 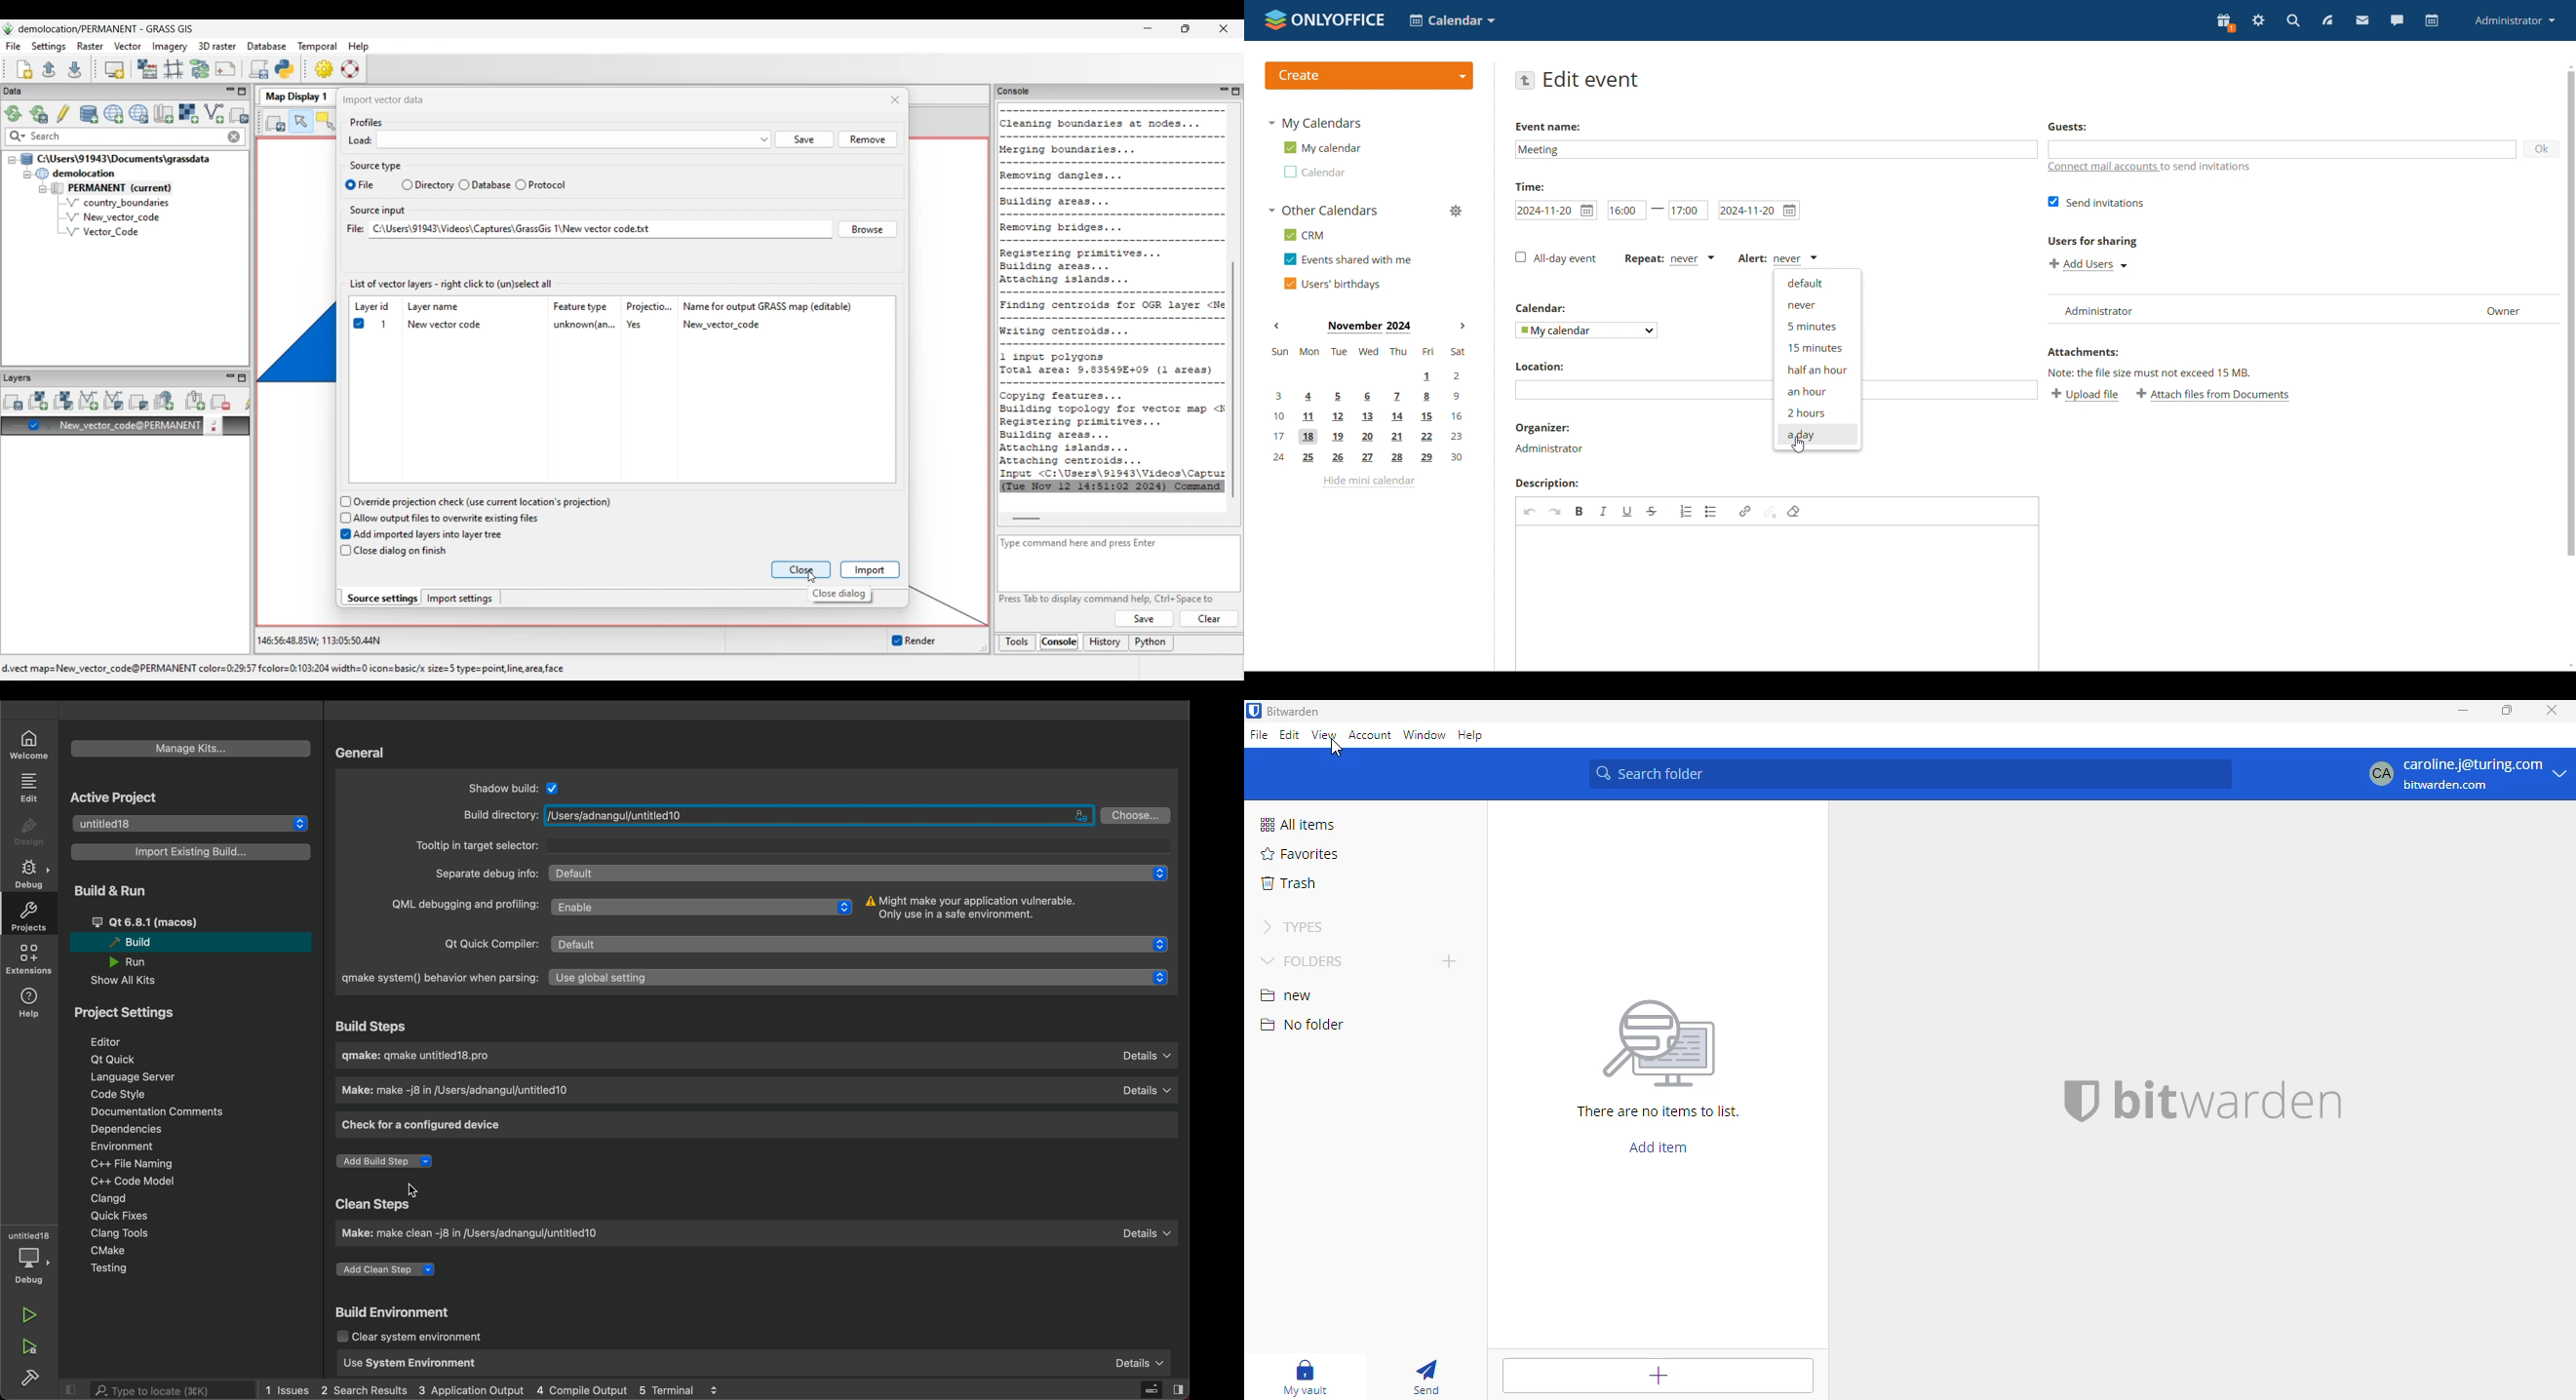 What do you see at coordinates (1336, 749) in the screenshot?
I see `cursor` at bounding box center [1336, 749].